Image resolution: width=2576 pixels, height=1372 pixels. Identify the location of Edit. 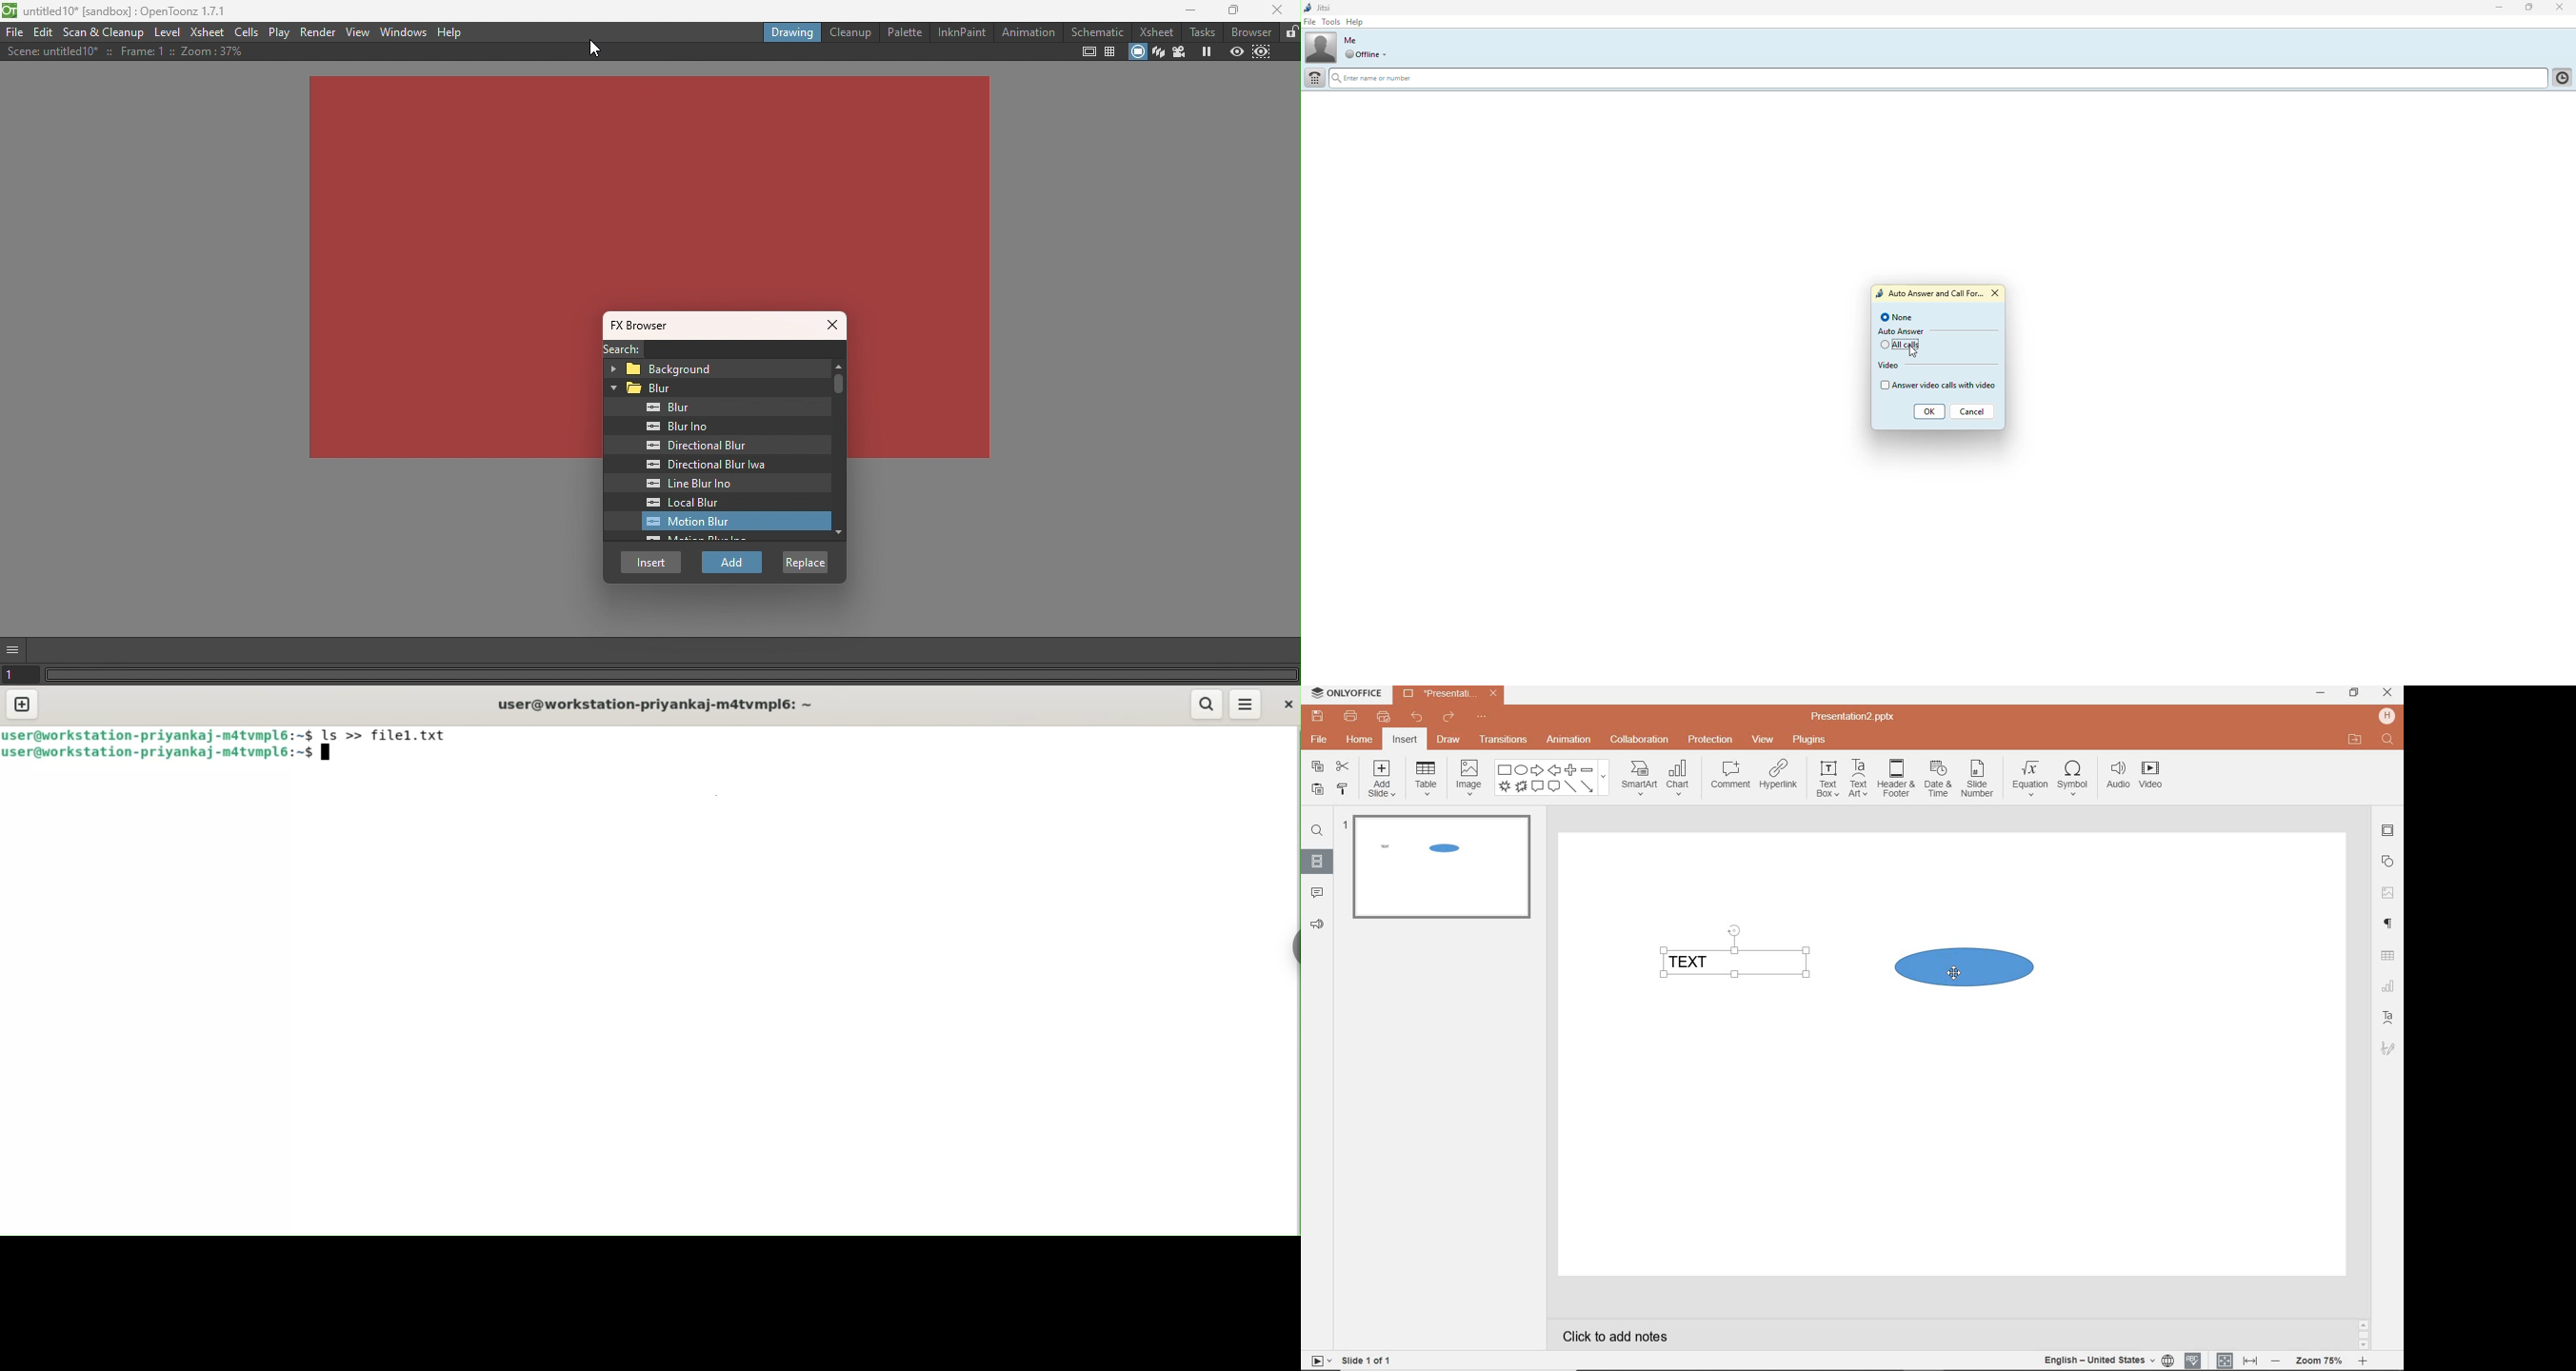
(45, 33).